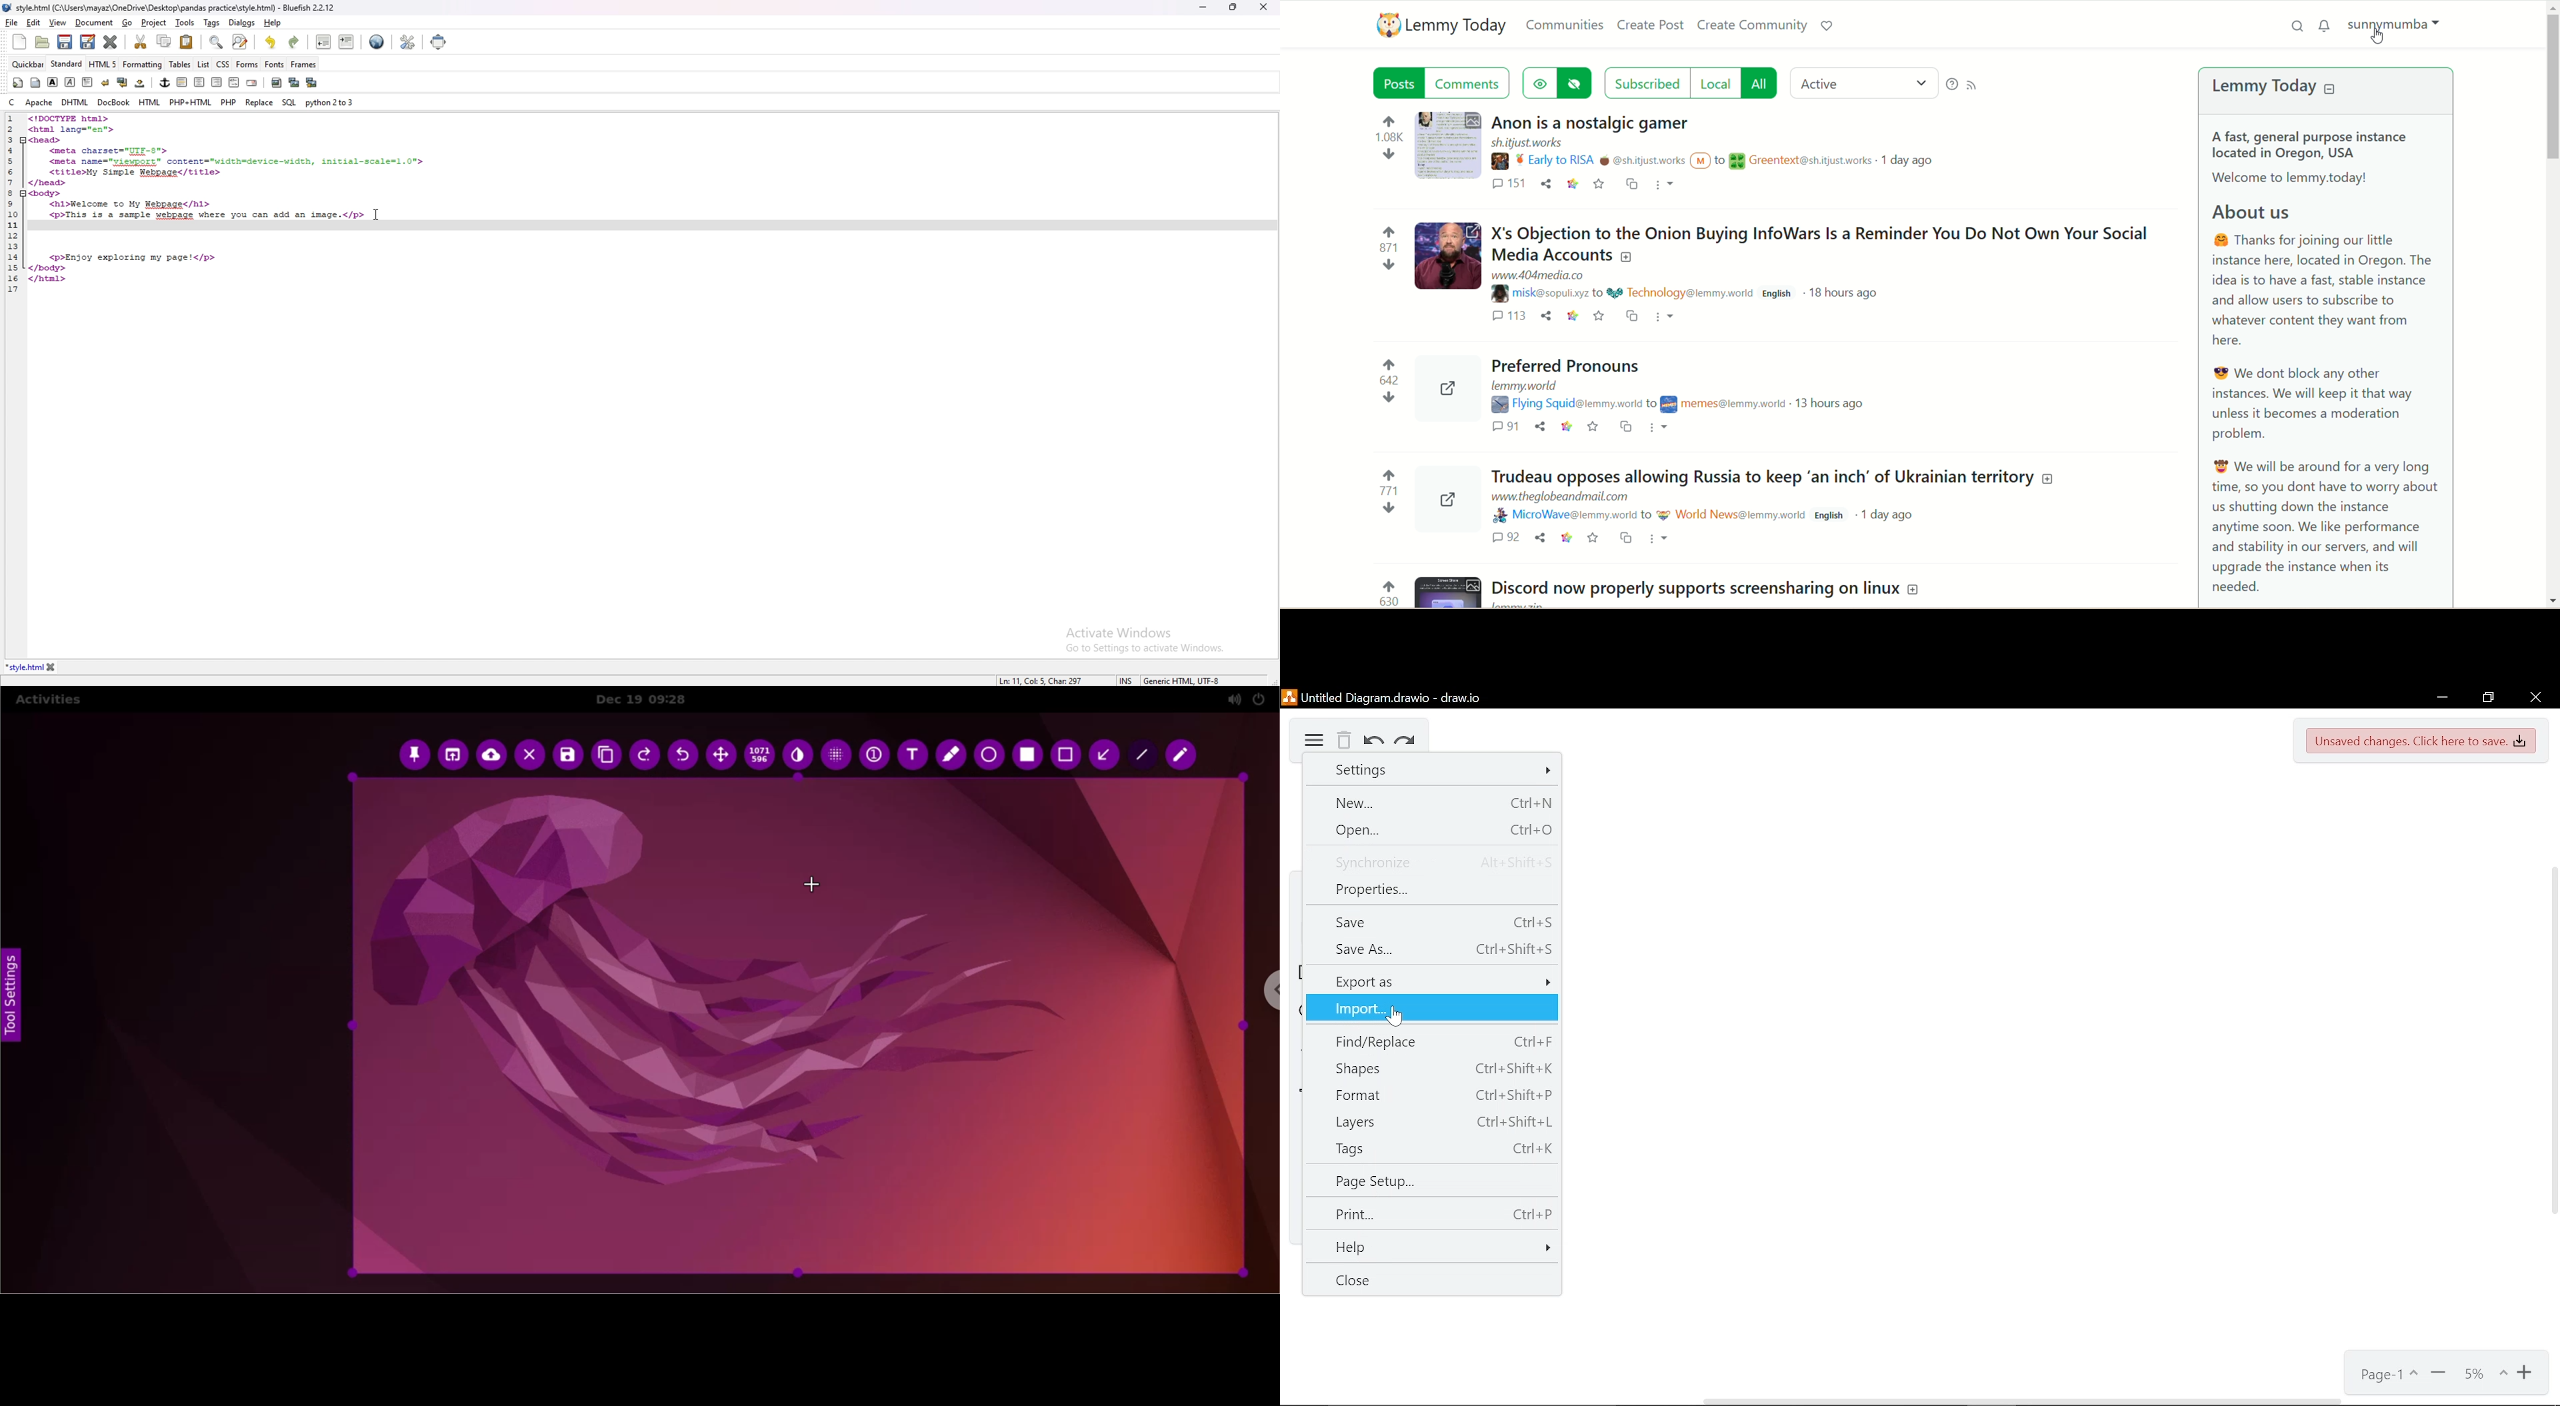 The image size is (2576, 1428). What do you see at coordinates (2552, 303) in the screenshot?
I see `vertical scroll bar` at bounding box center [2552, 303].